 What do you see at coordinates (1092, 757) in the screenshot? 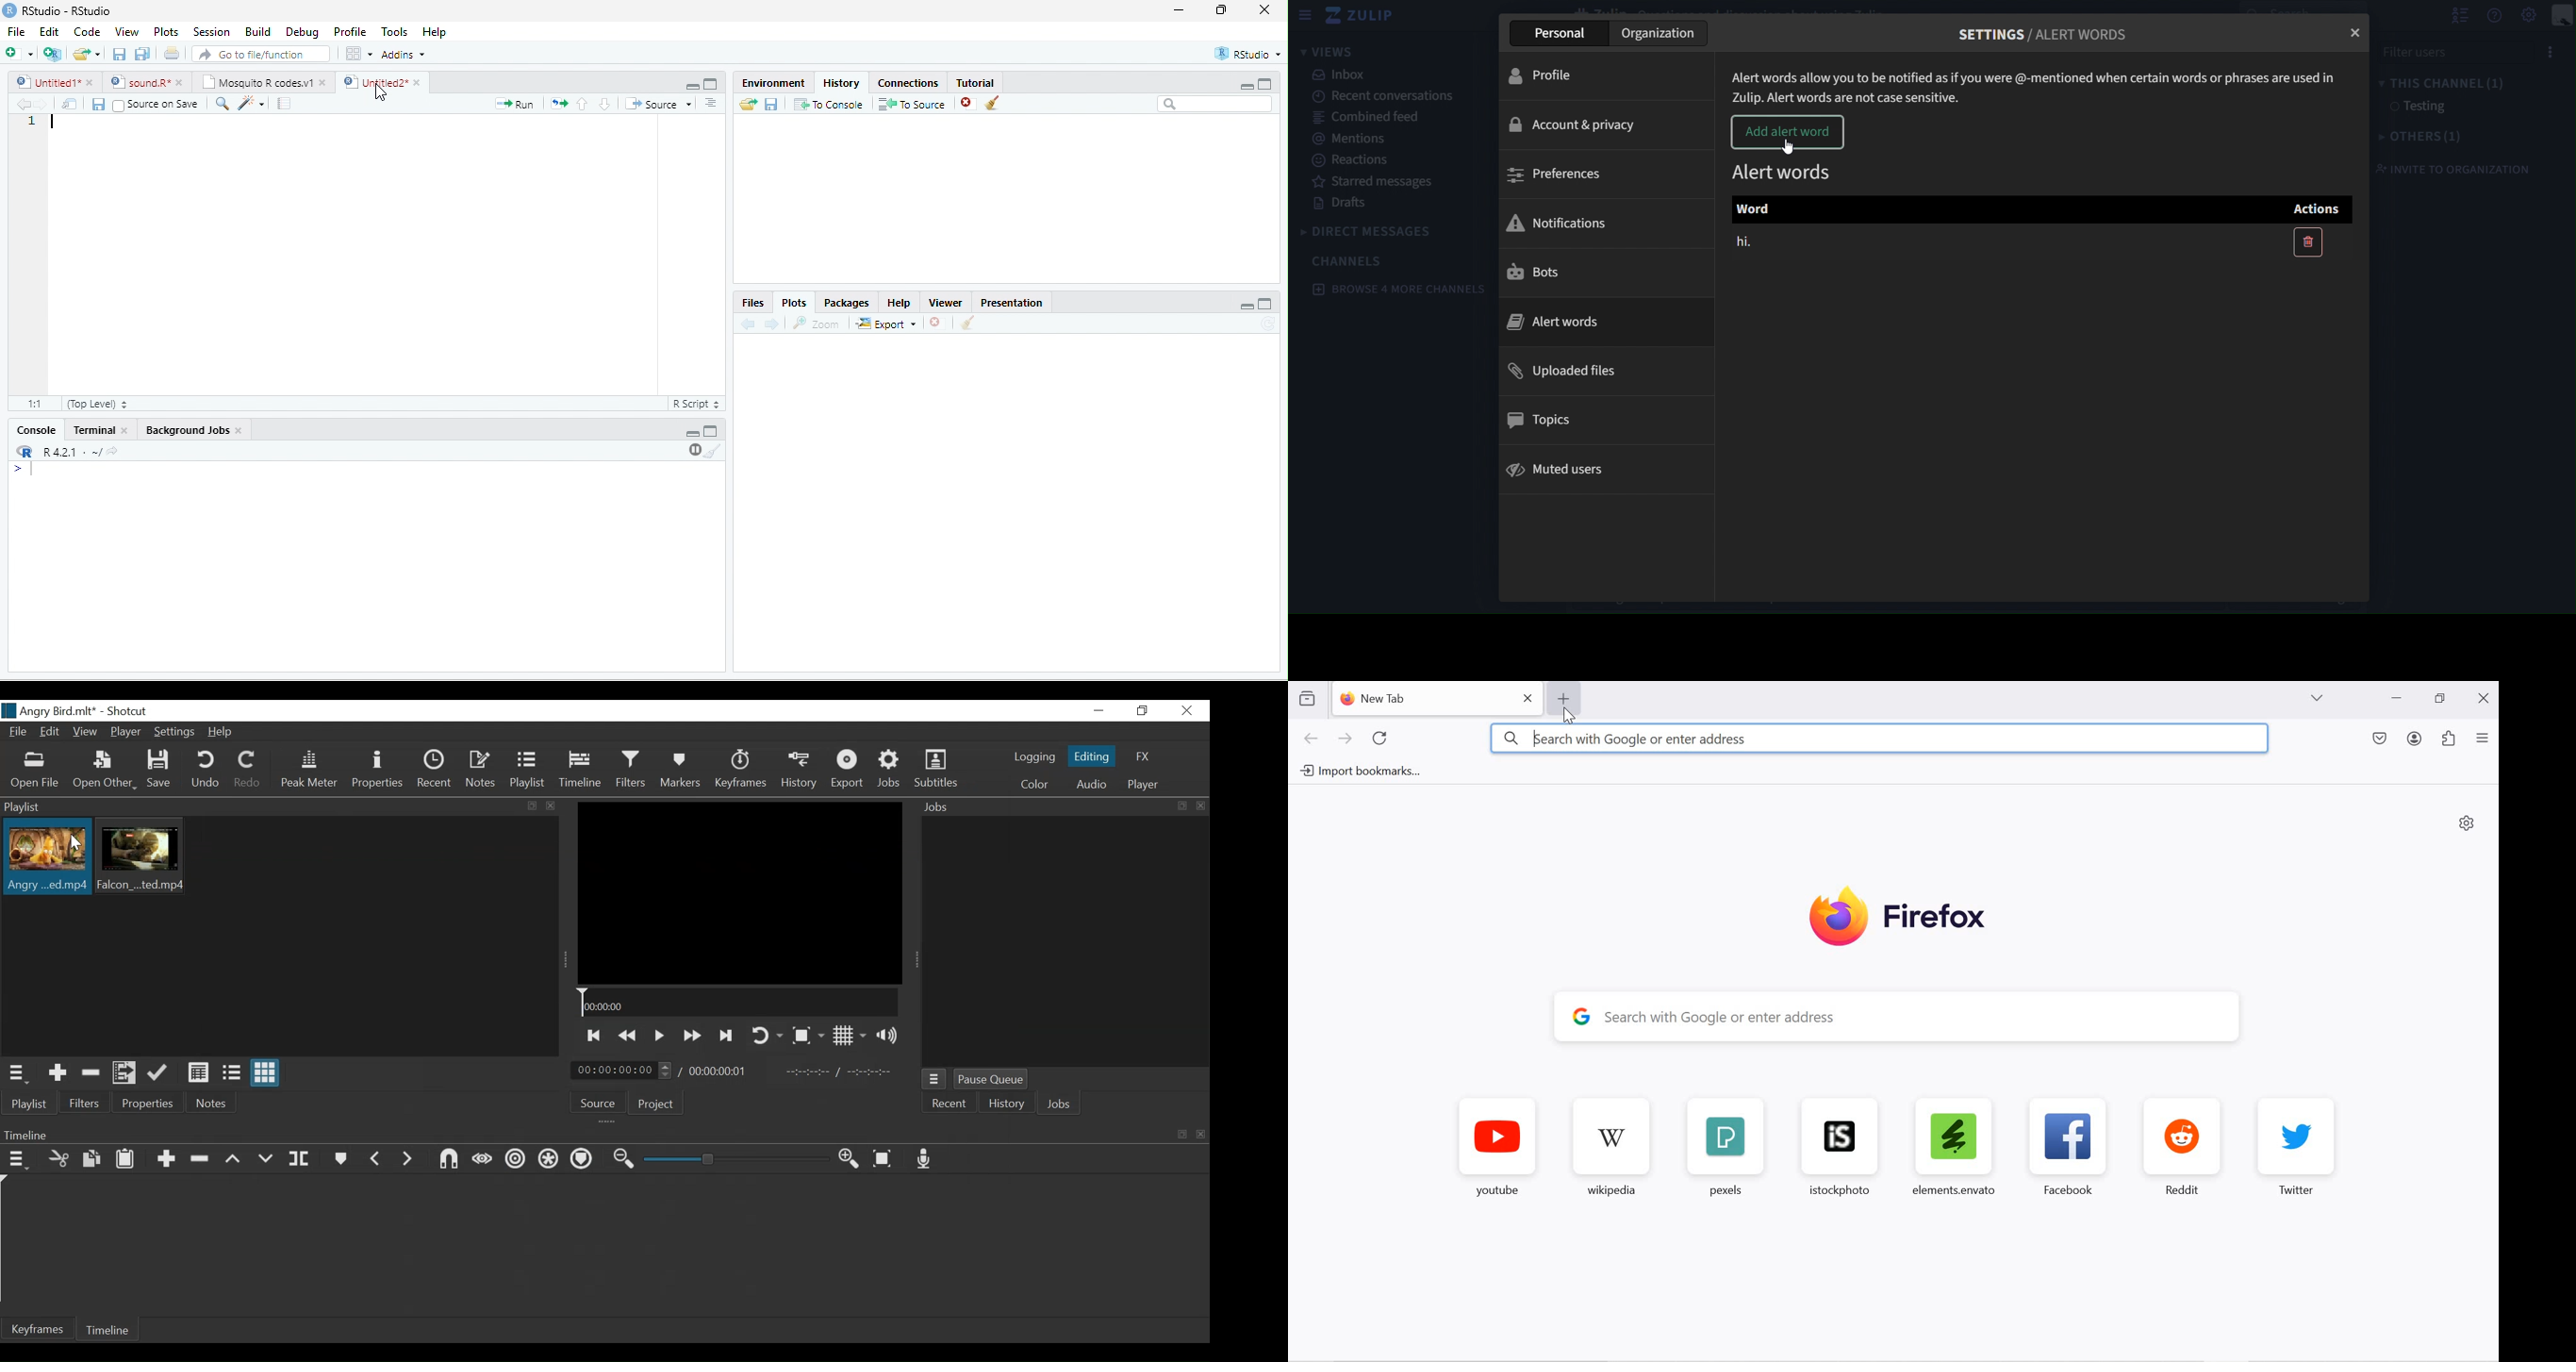
I see `Editing` at bounding box center [1092, 757].